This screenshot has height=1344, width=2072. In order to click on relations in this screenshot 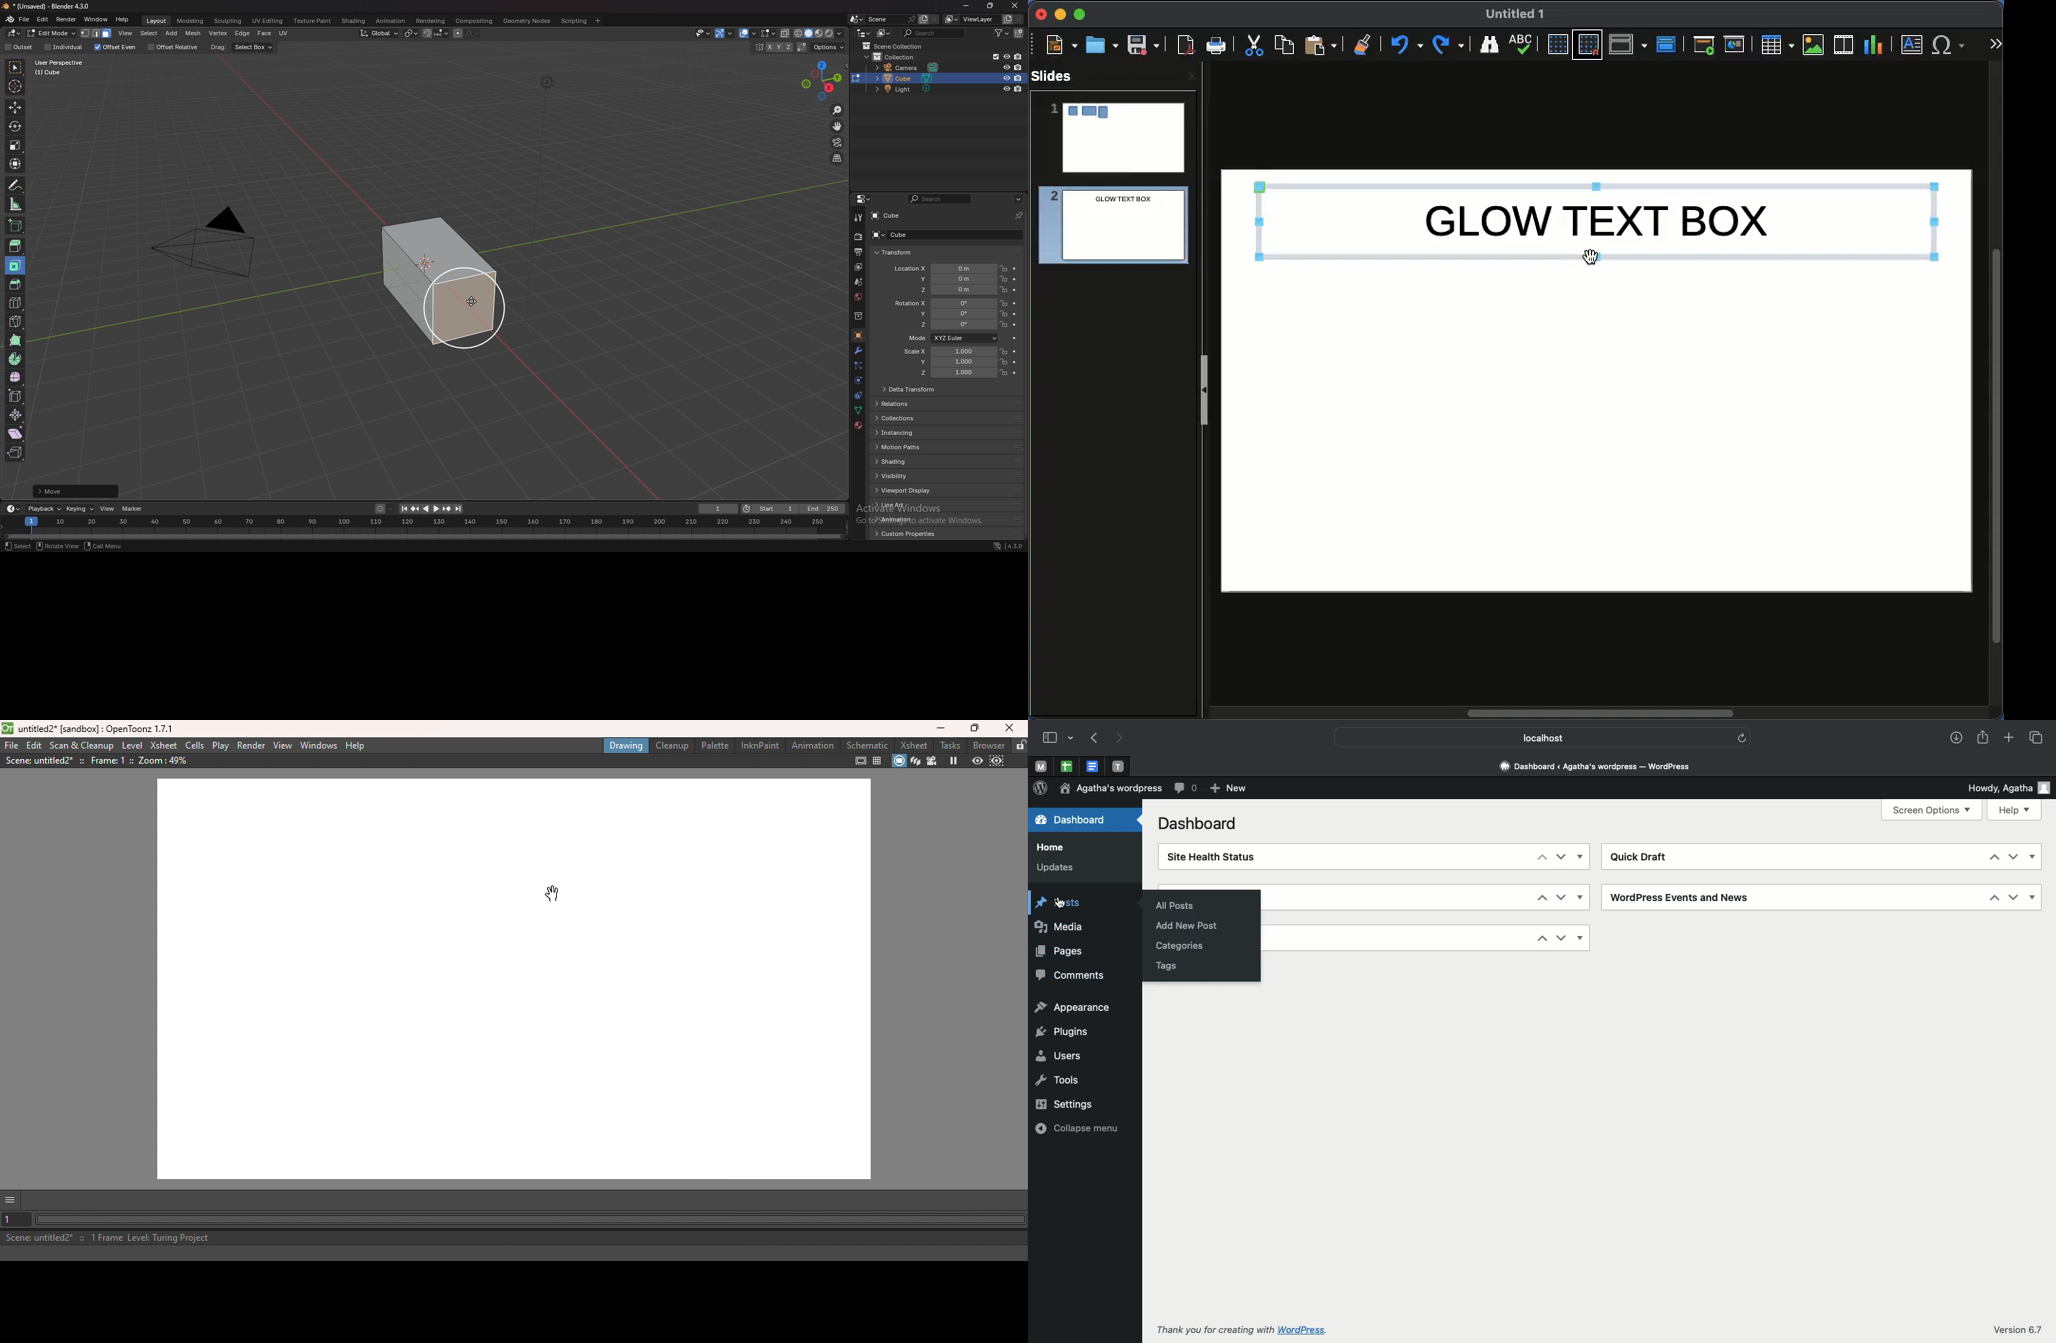, I will do `click(898, 404)`.